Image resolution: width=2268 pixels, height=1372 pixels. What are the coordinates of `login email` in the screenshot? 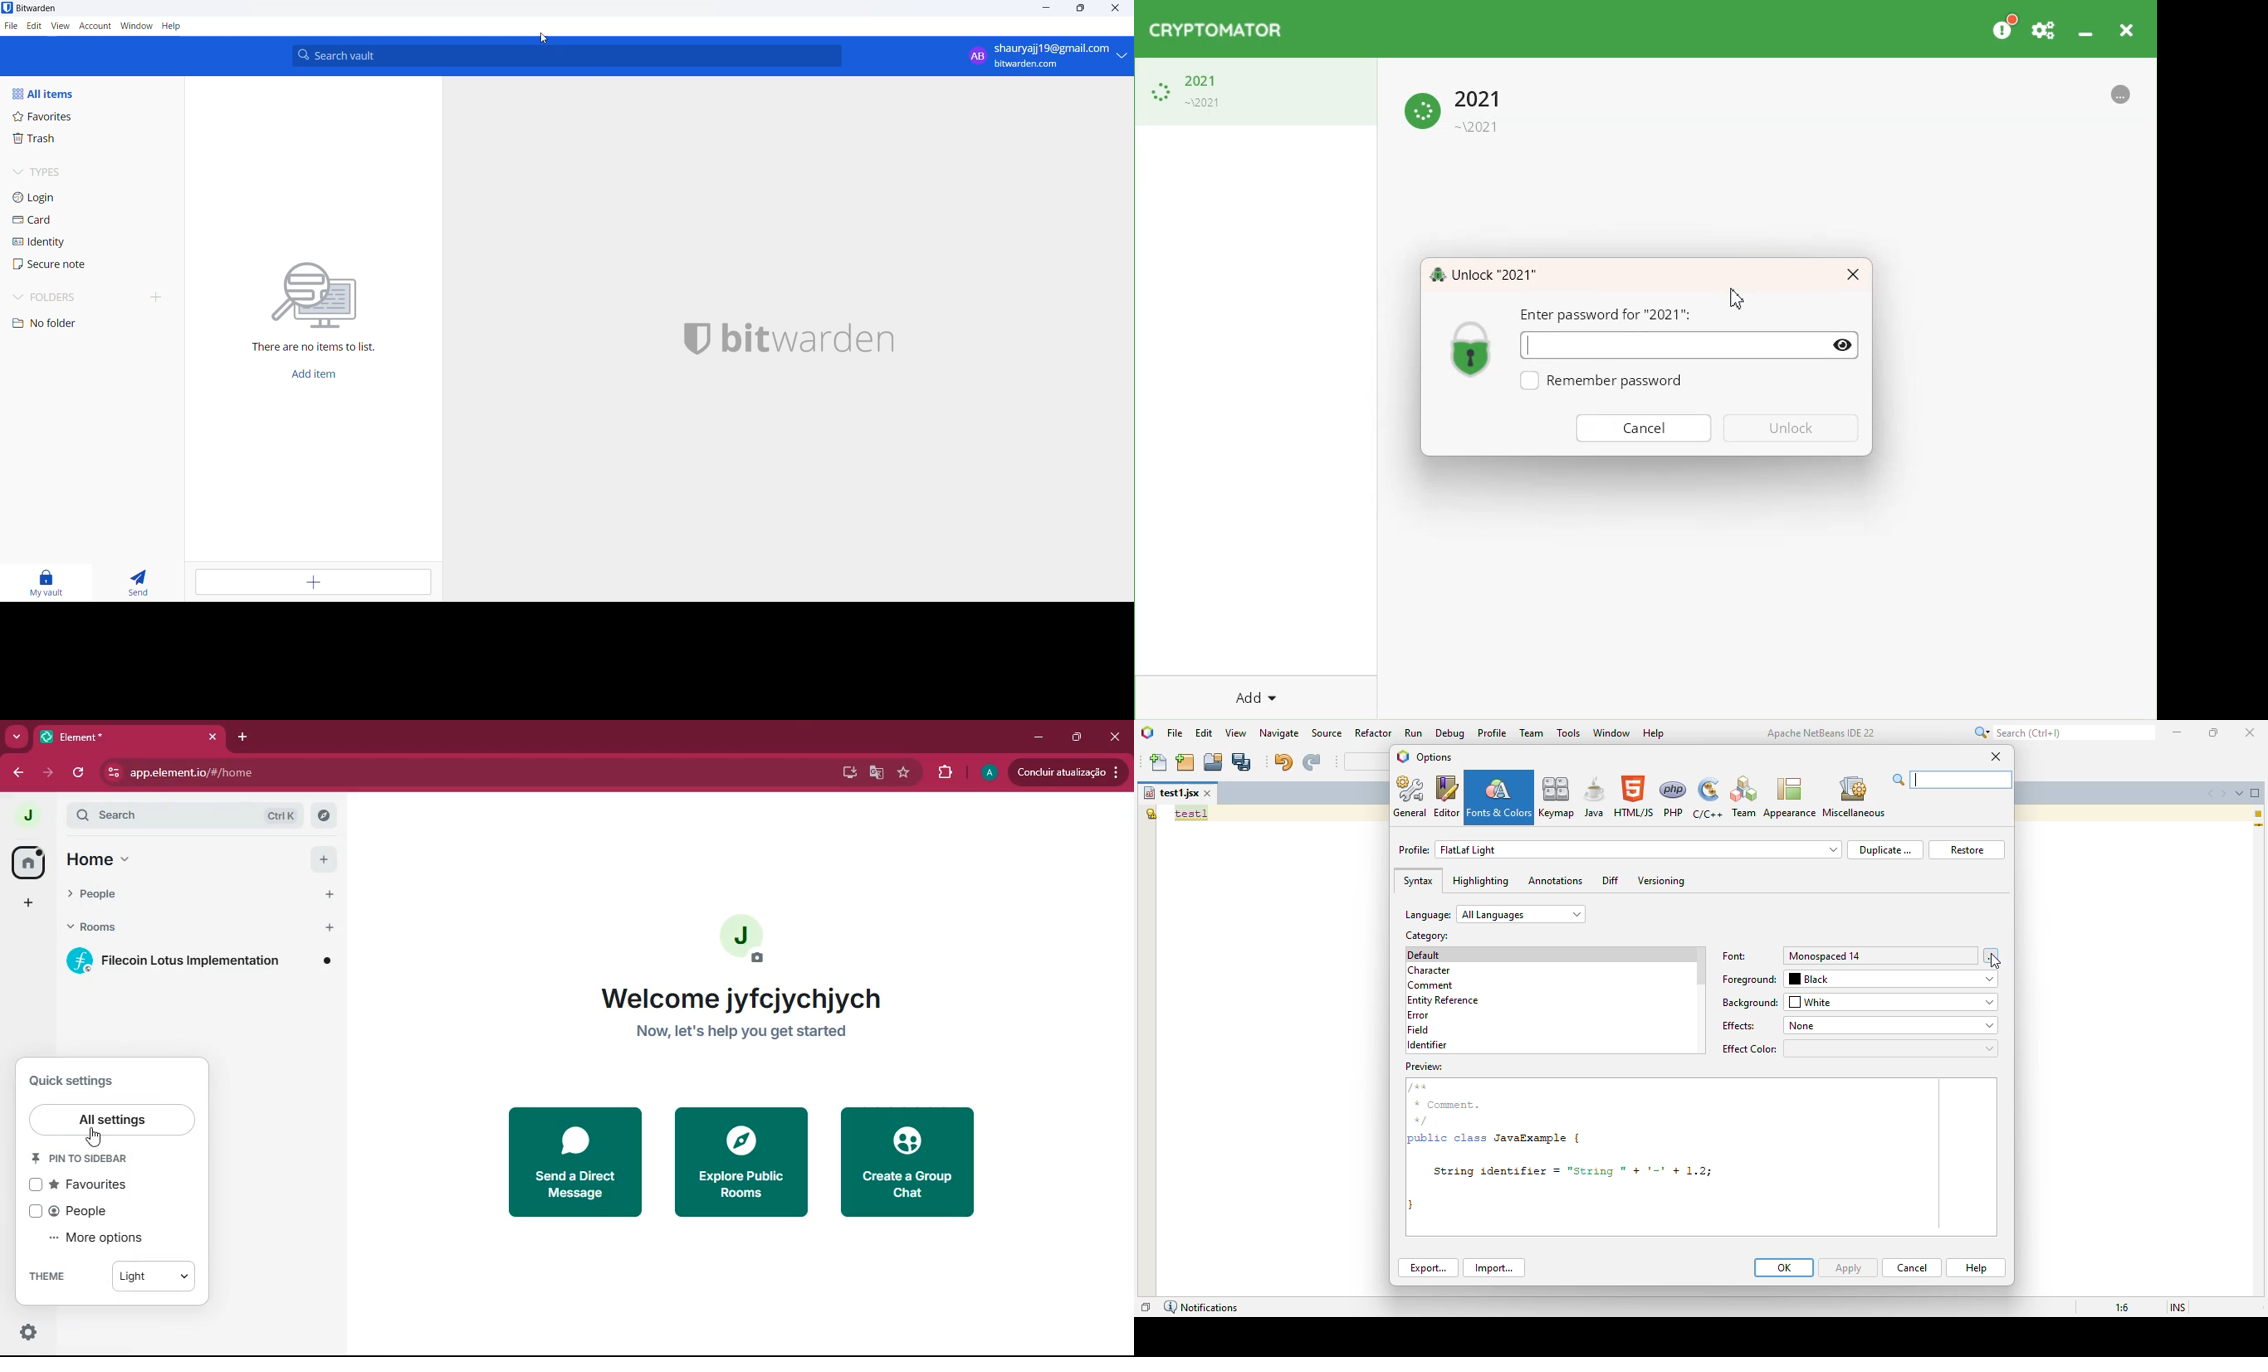 It's located at (1044, 56).